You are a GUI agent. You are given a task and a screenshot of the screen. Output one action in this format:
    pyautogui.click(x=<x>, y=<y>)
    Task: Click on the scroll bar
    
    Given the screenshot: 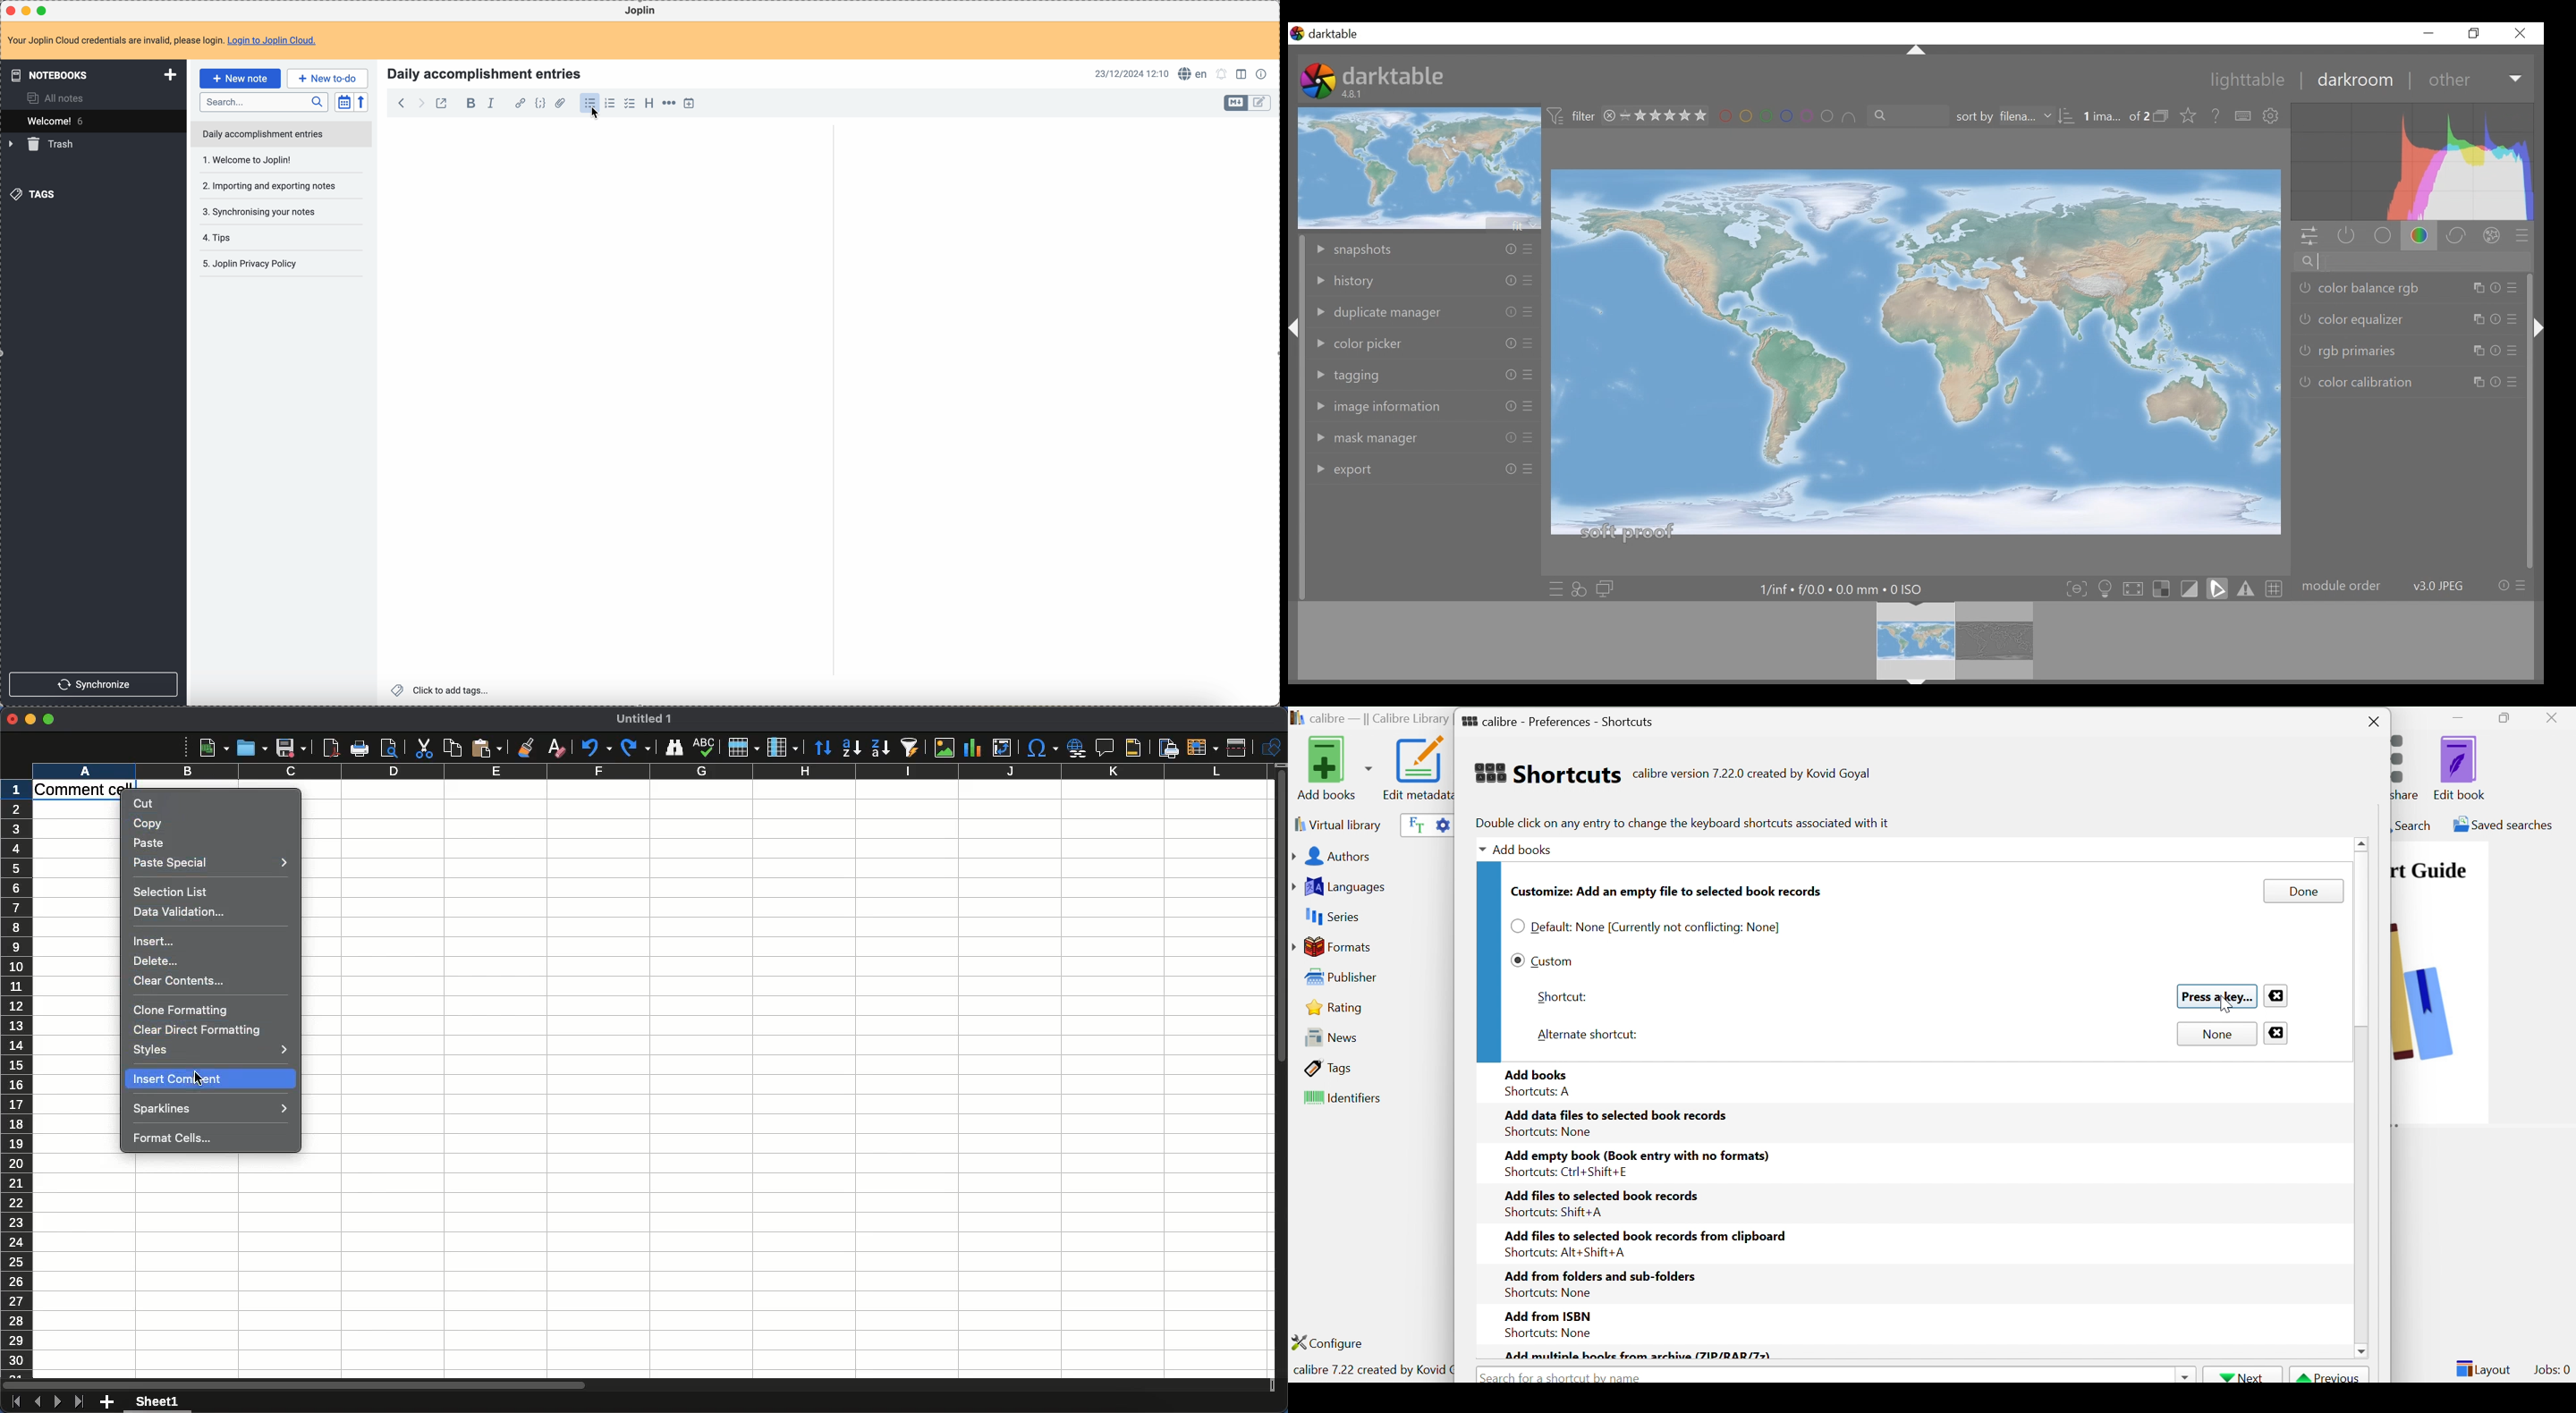 What is the action you would take?
    pyautogui.click(x=1273, y=224)
    